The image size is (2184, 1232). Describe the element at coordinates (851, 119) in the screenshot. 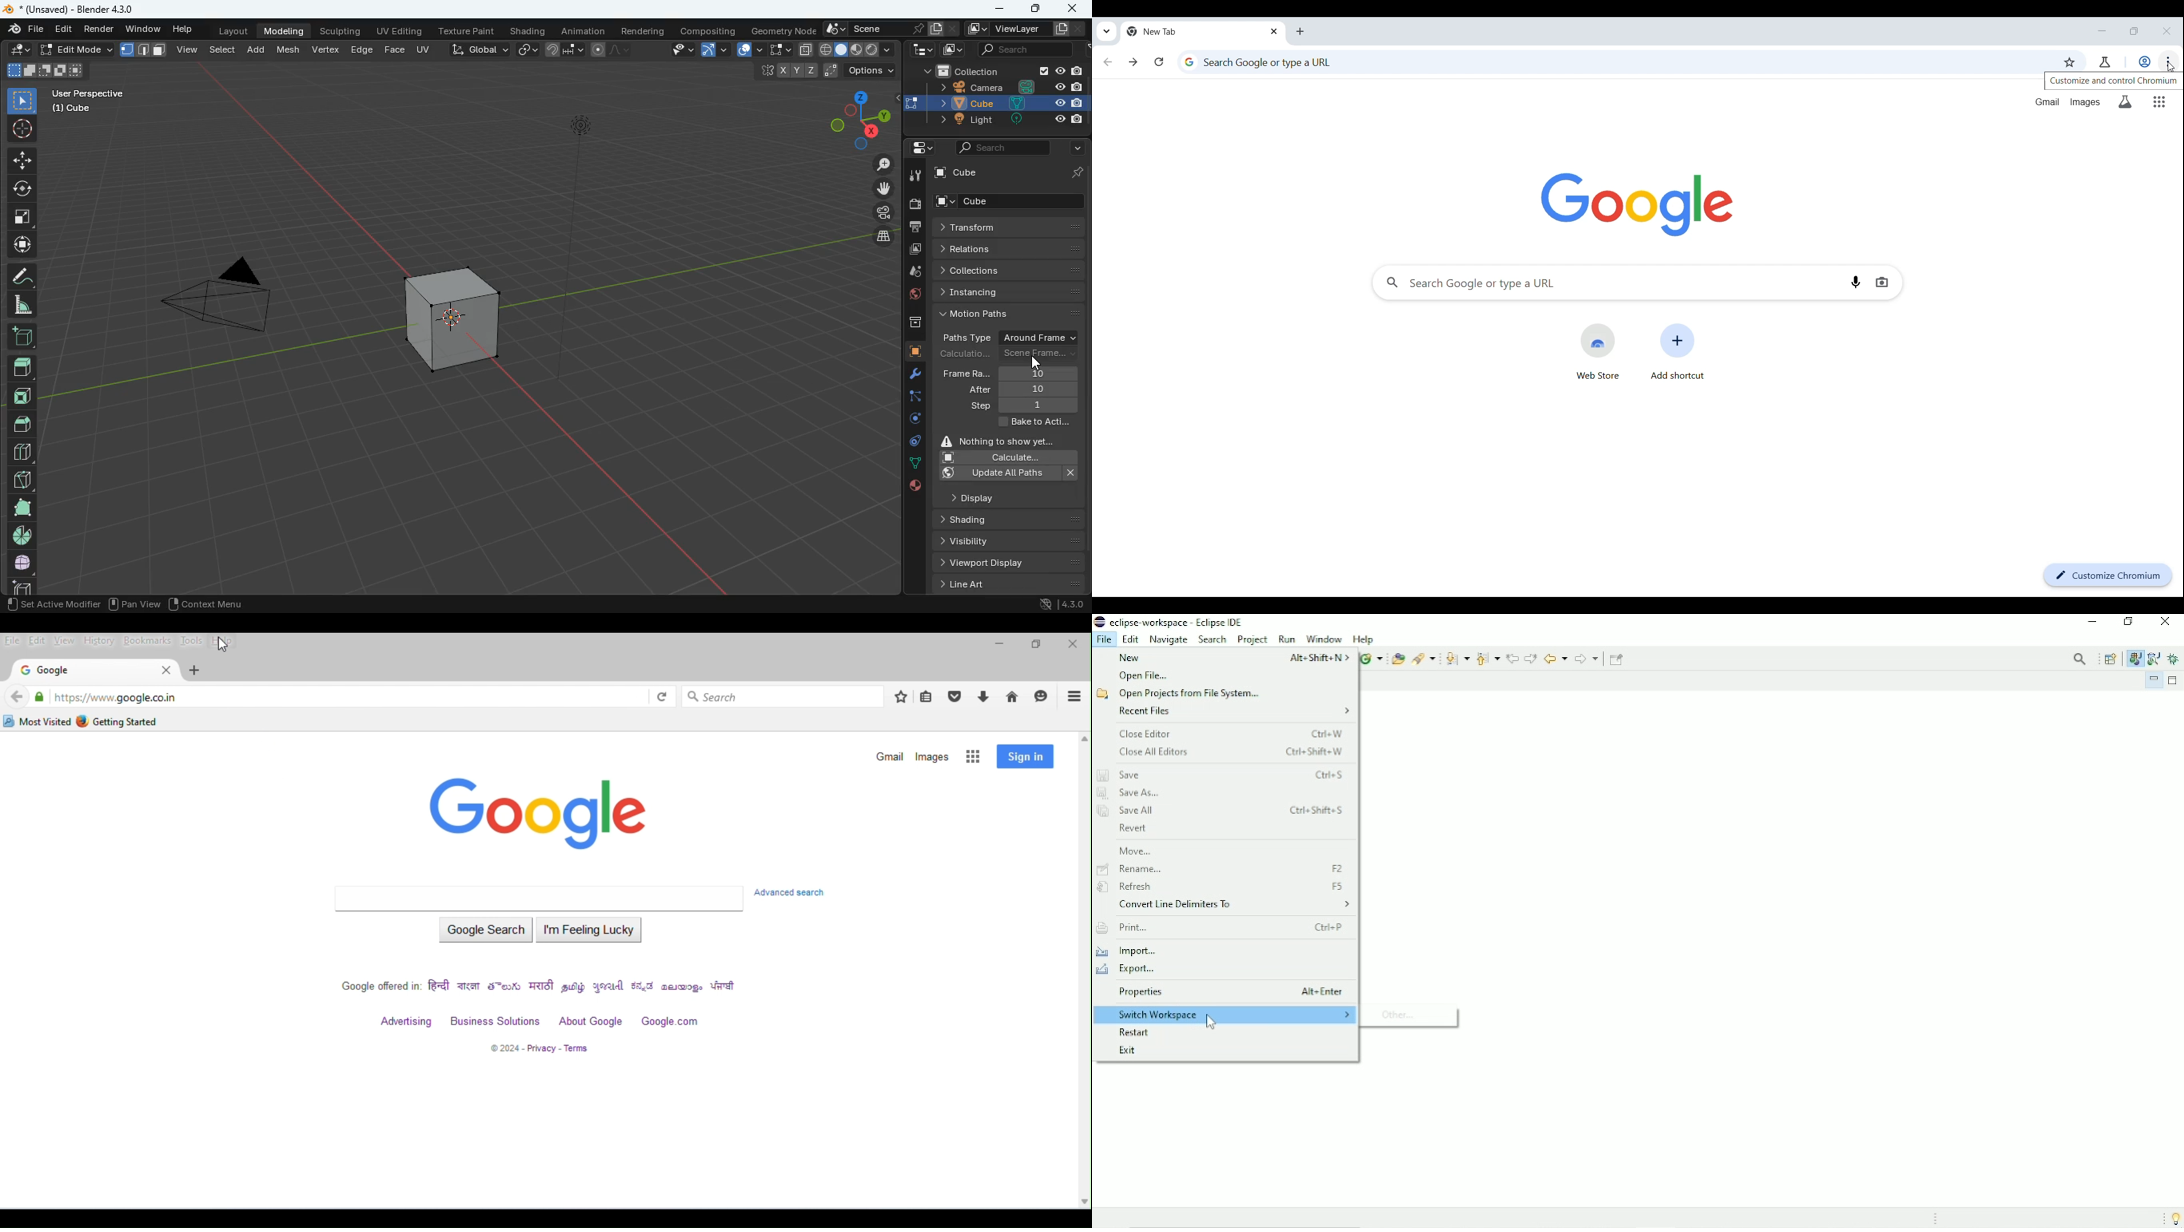

I see `dimension` at that location.